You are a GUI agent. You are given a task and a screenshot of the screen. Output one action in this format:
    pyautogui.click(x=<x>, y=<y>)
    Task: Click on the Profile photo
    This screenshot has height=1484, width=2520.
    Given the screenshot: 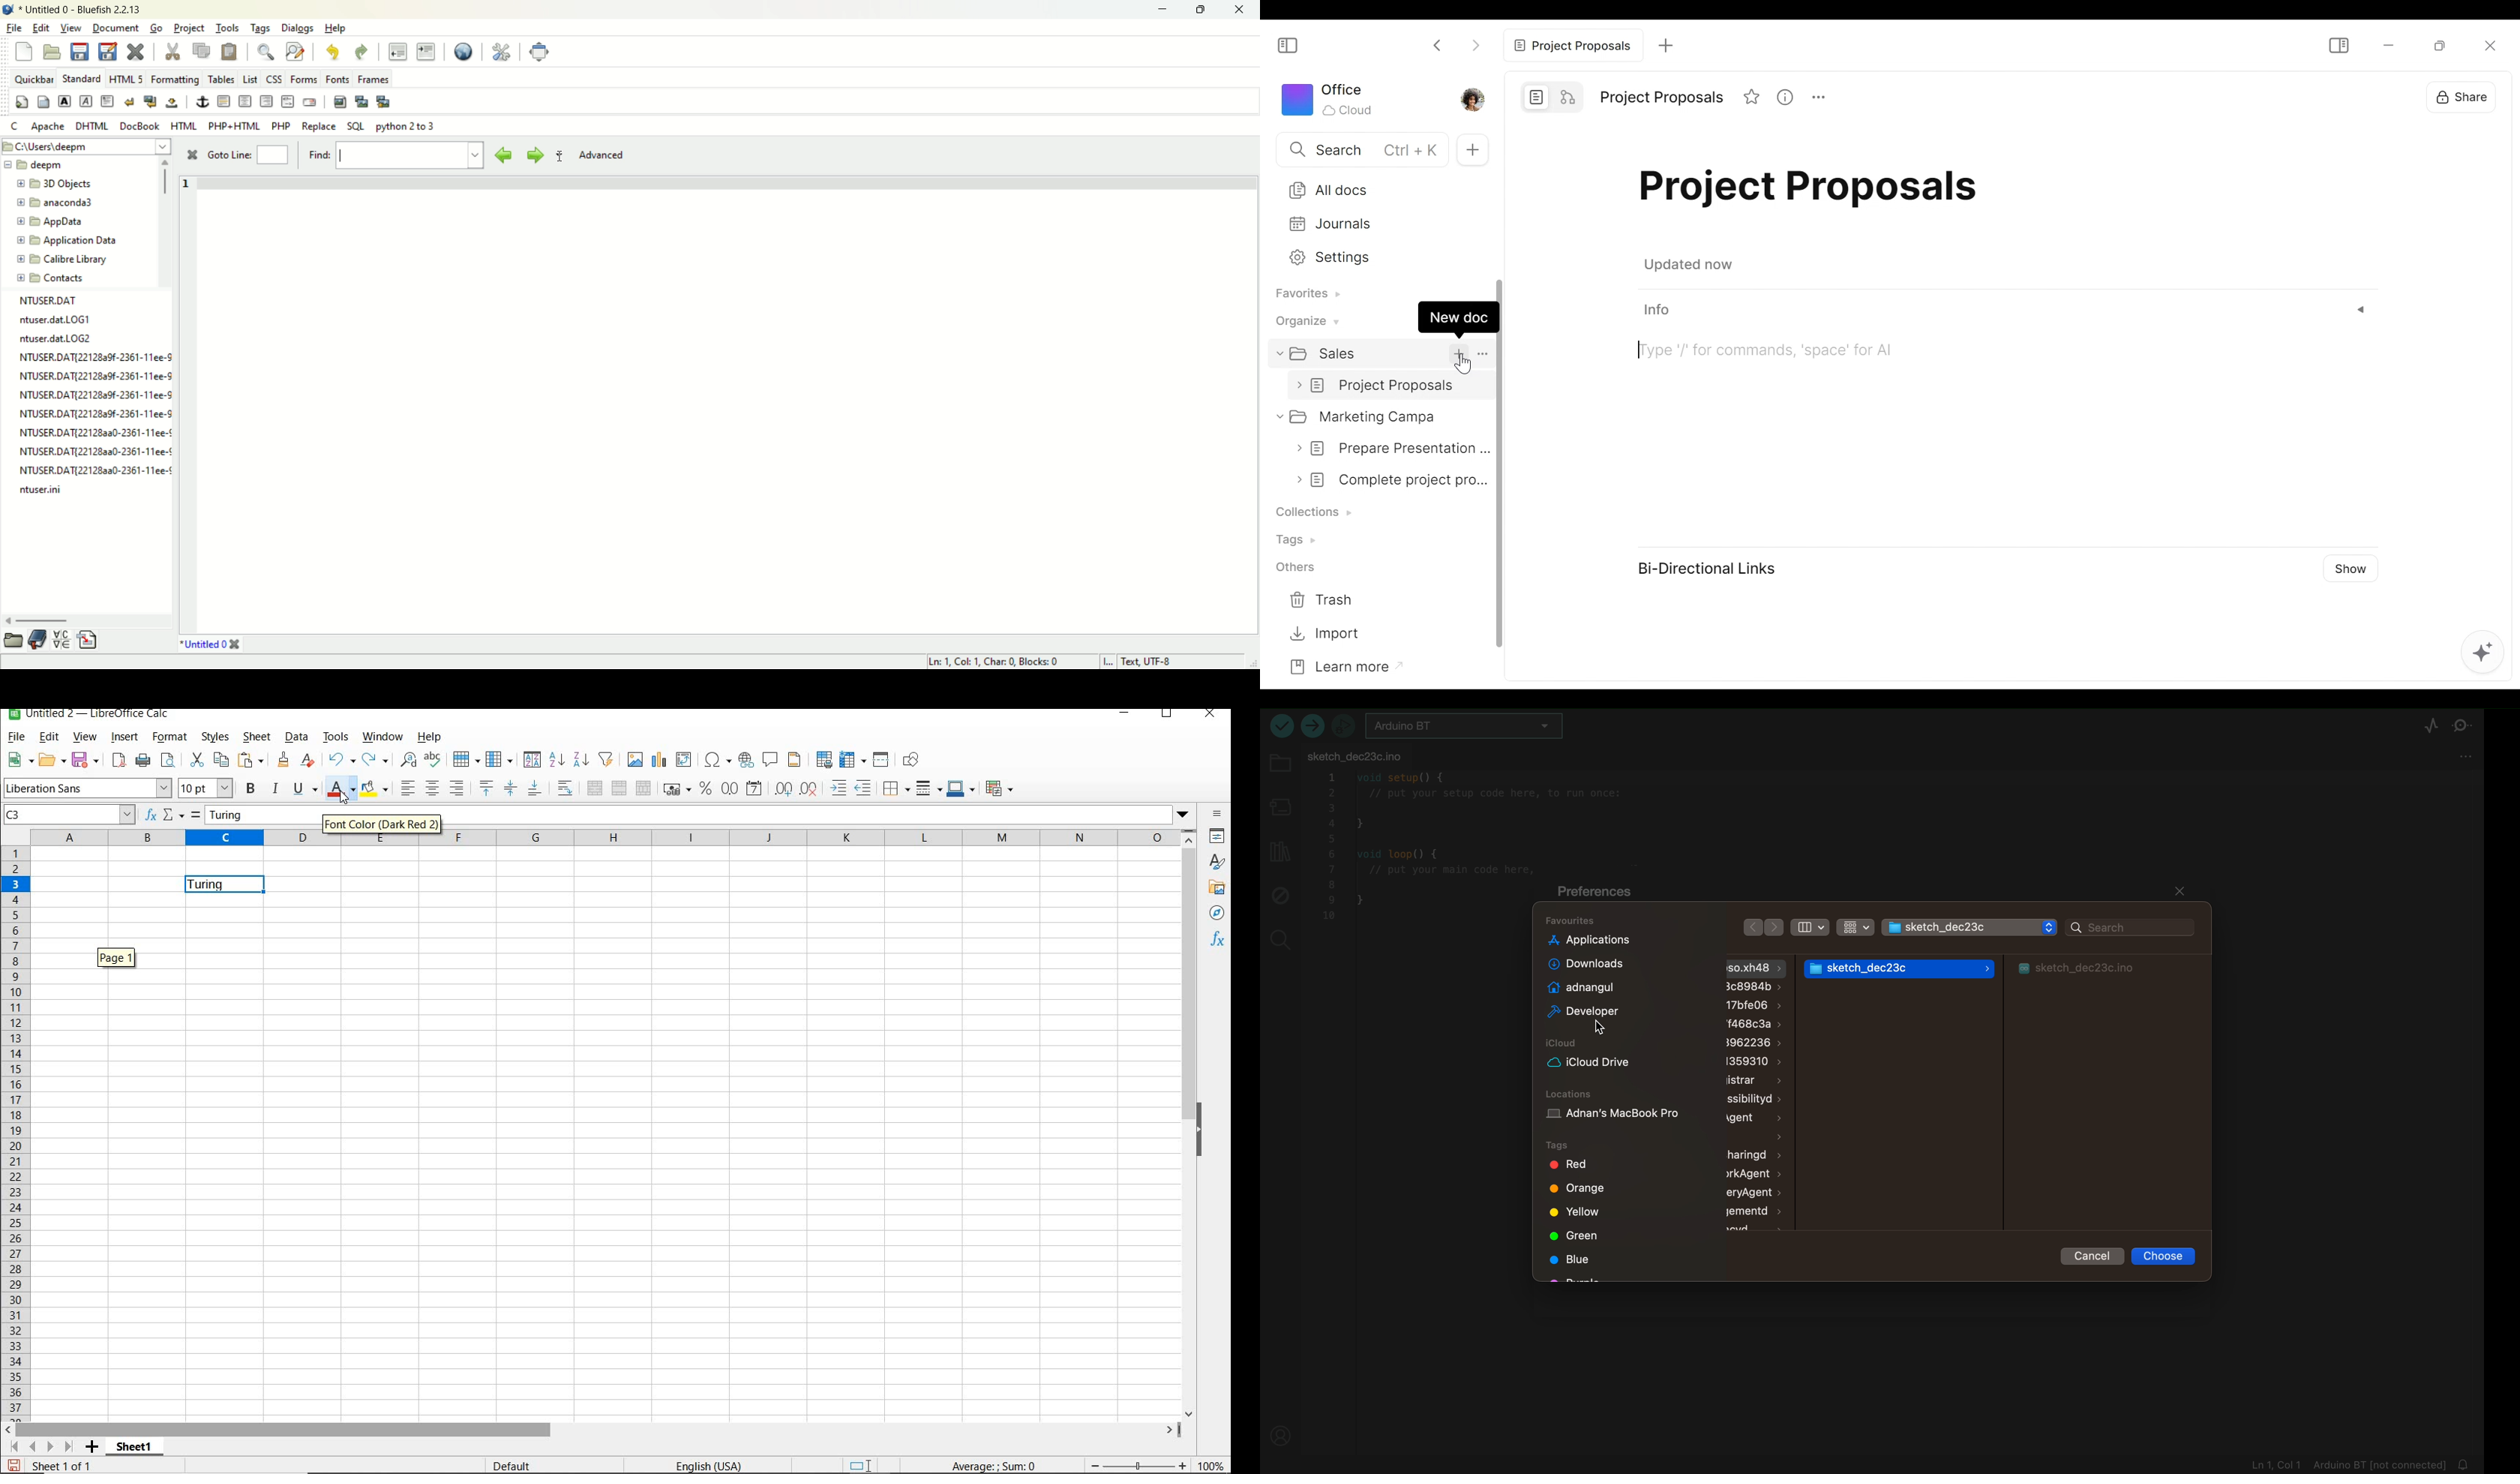 What is the action you would take?
    pyautogui.click(x=1477, y=98)
    